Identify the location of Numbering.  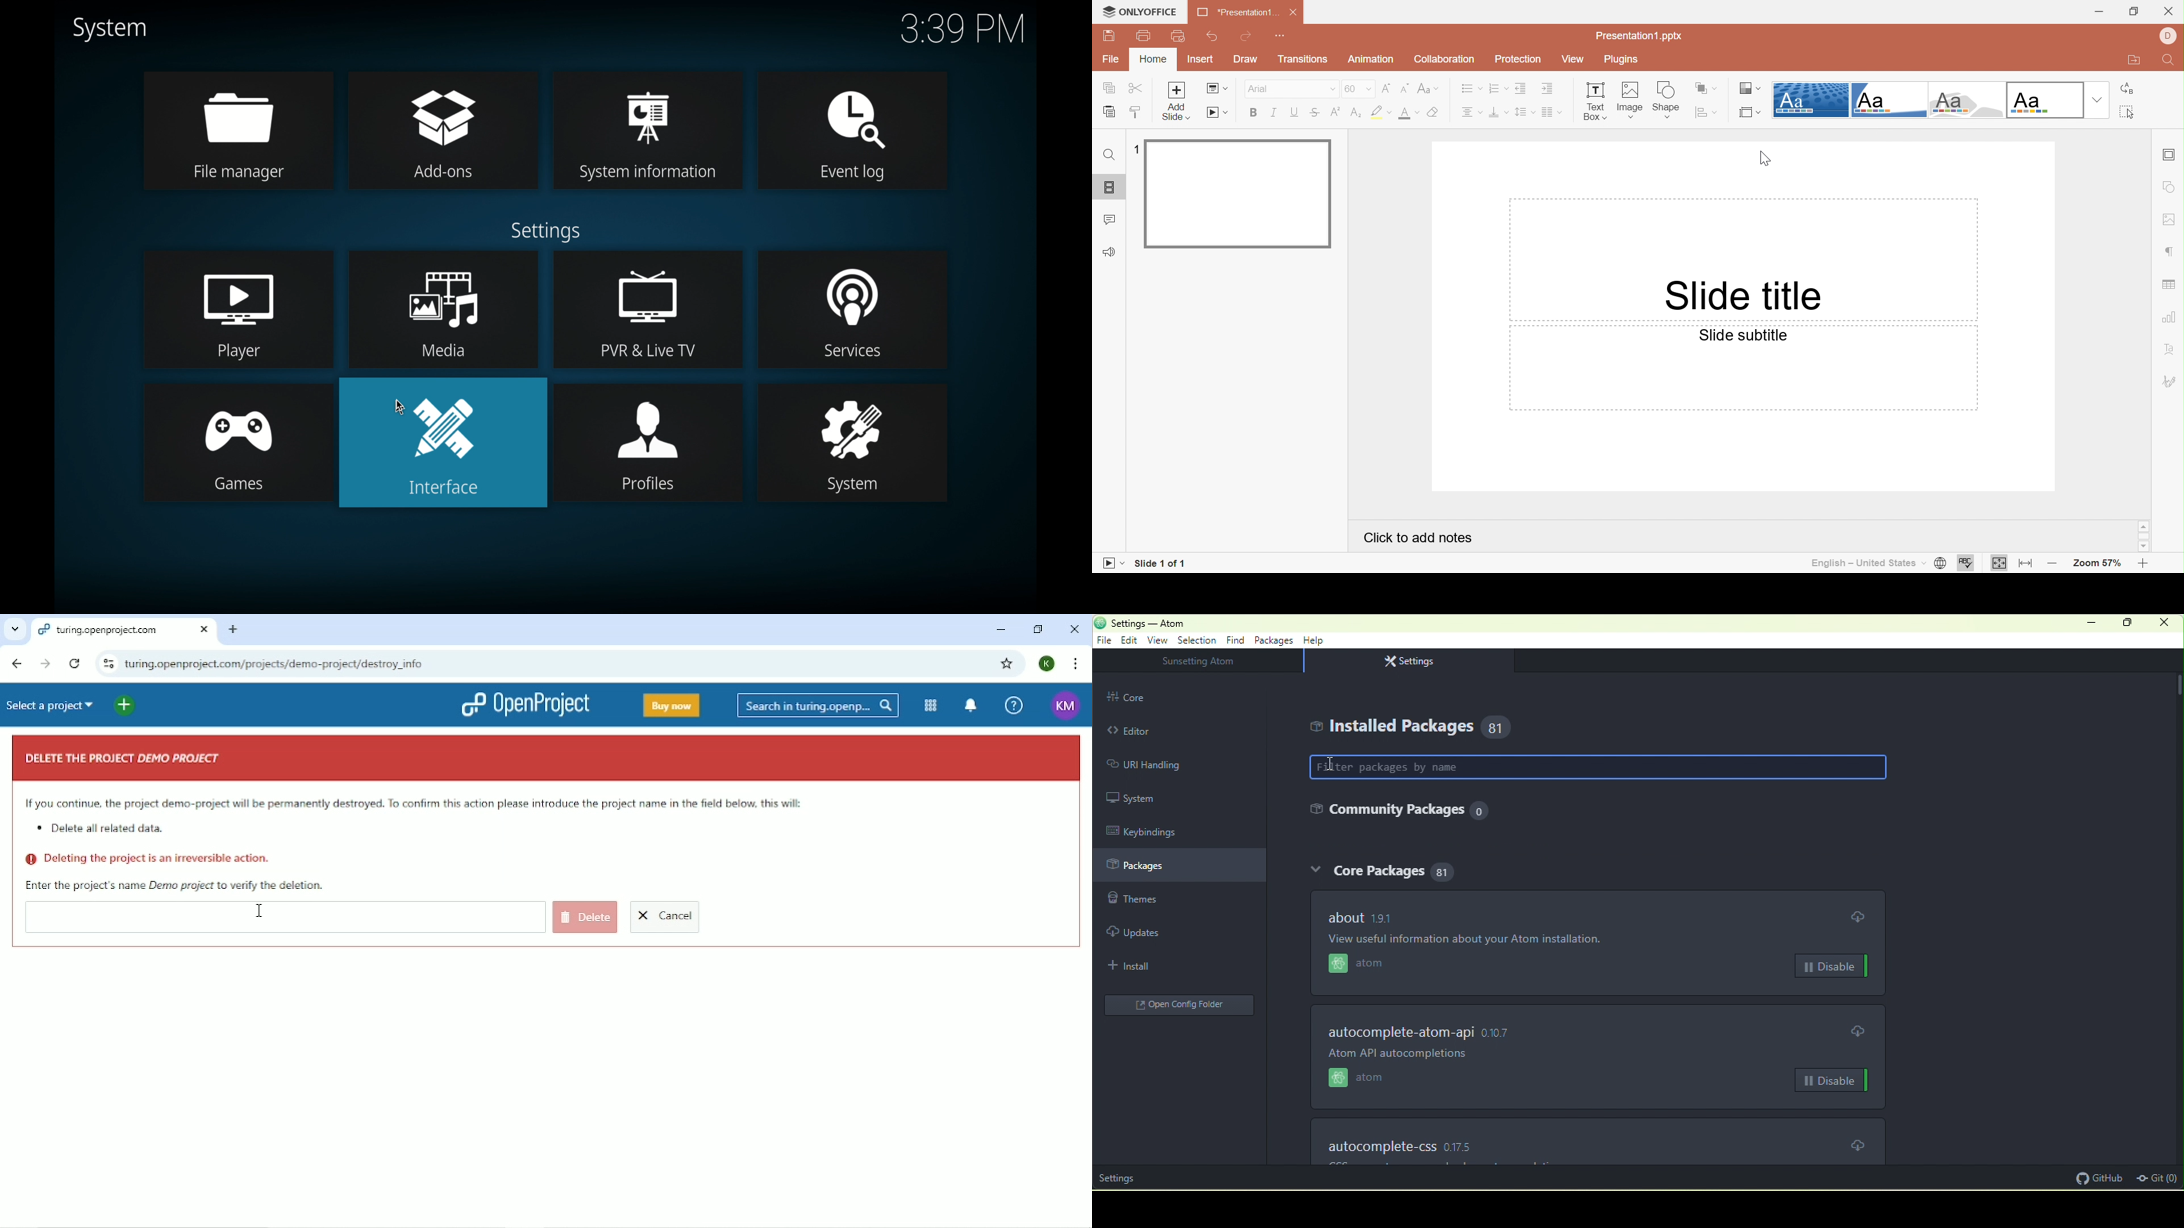
(1497, 88).